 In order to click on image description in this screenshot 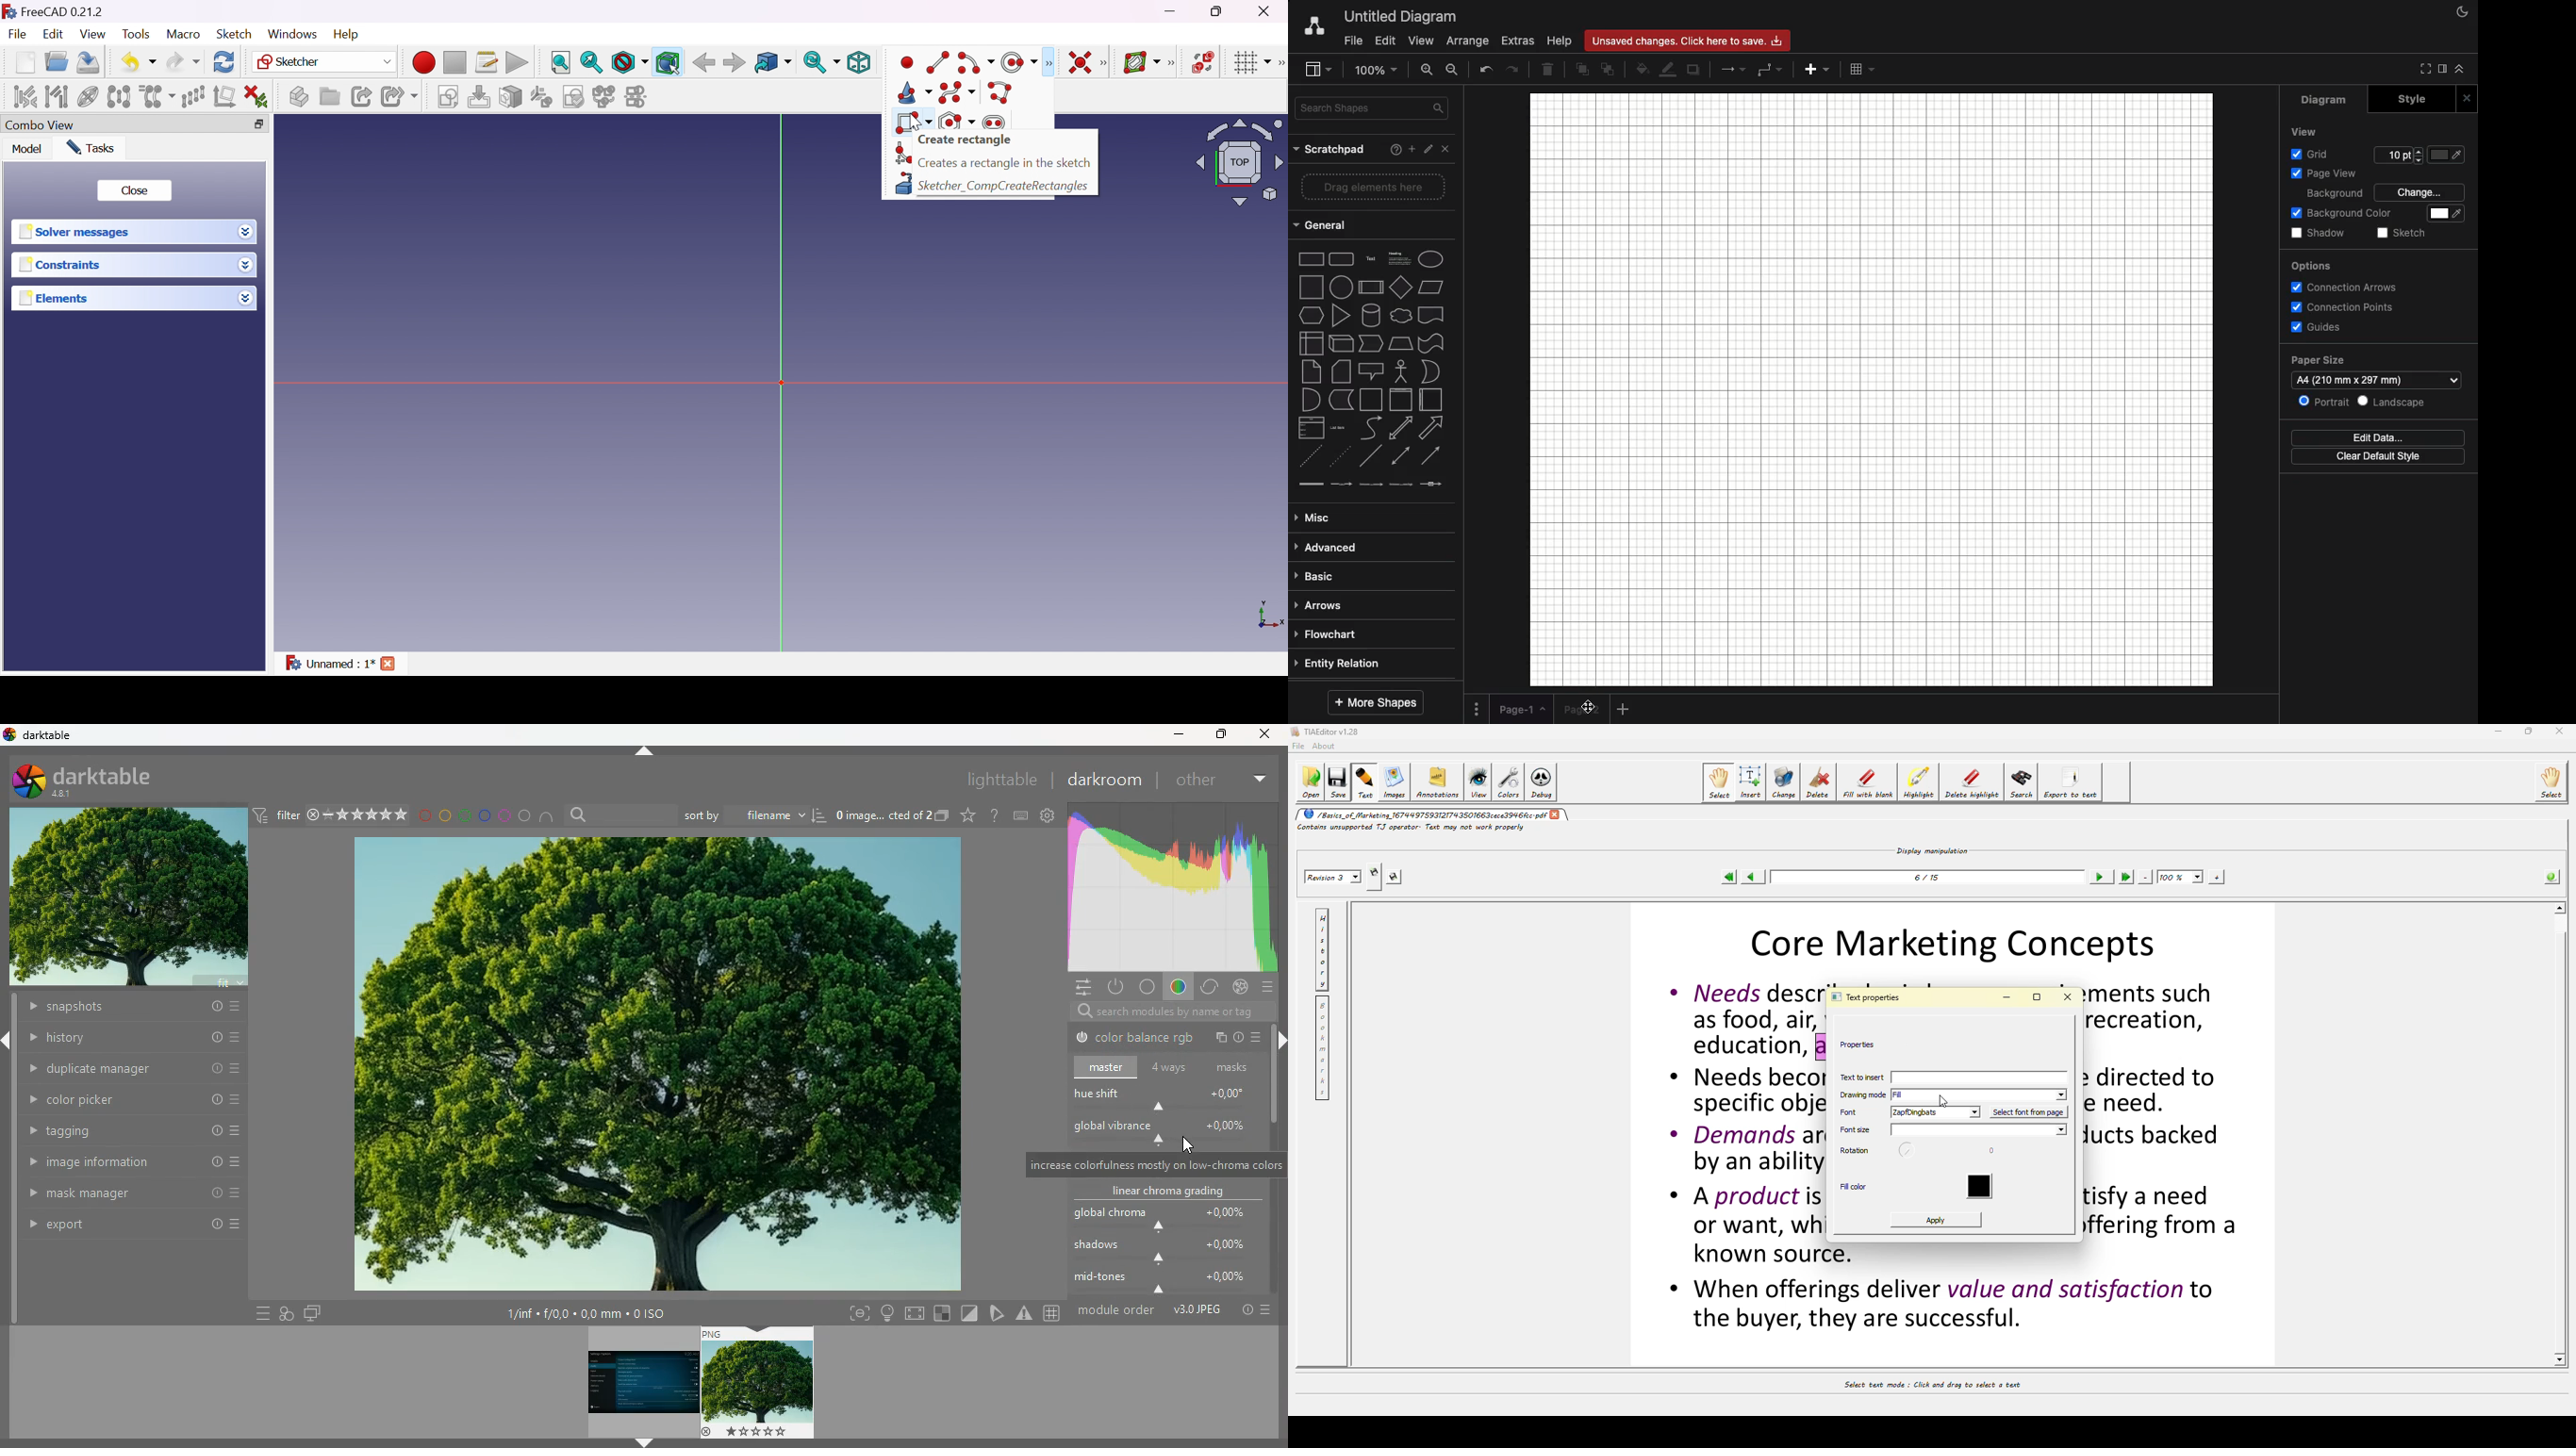, I will do `click(890, 817)`.